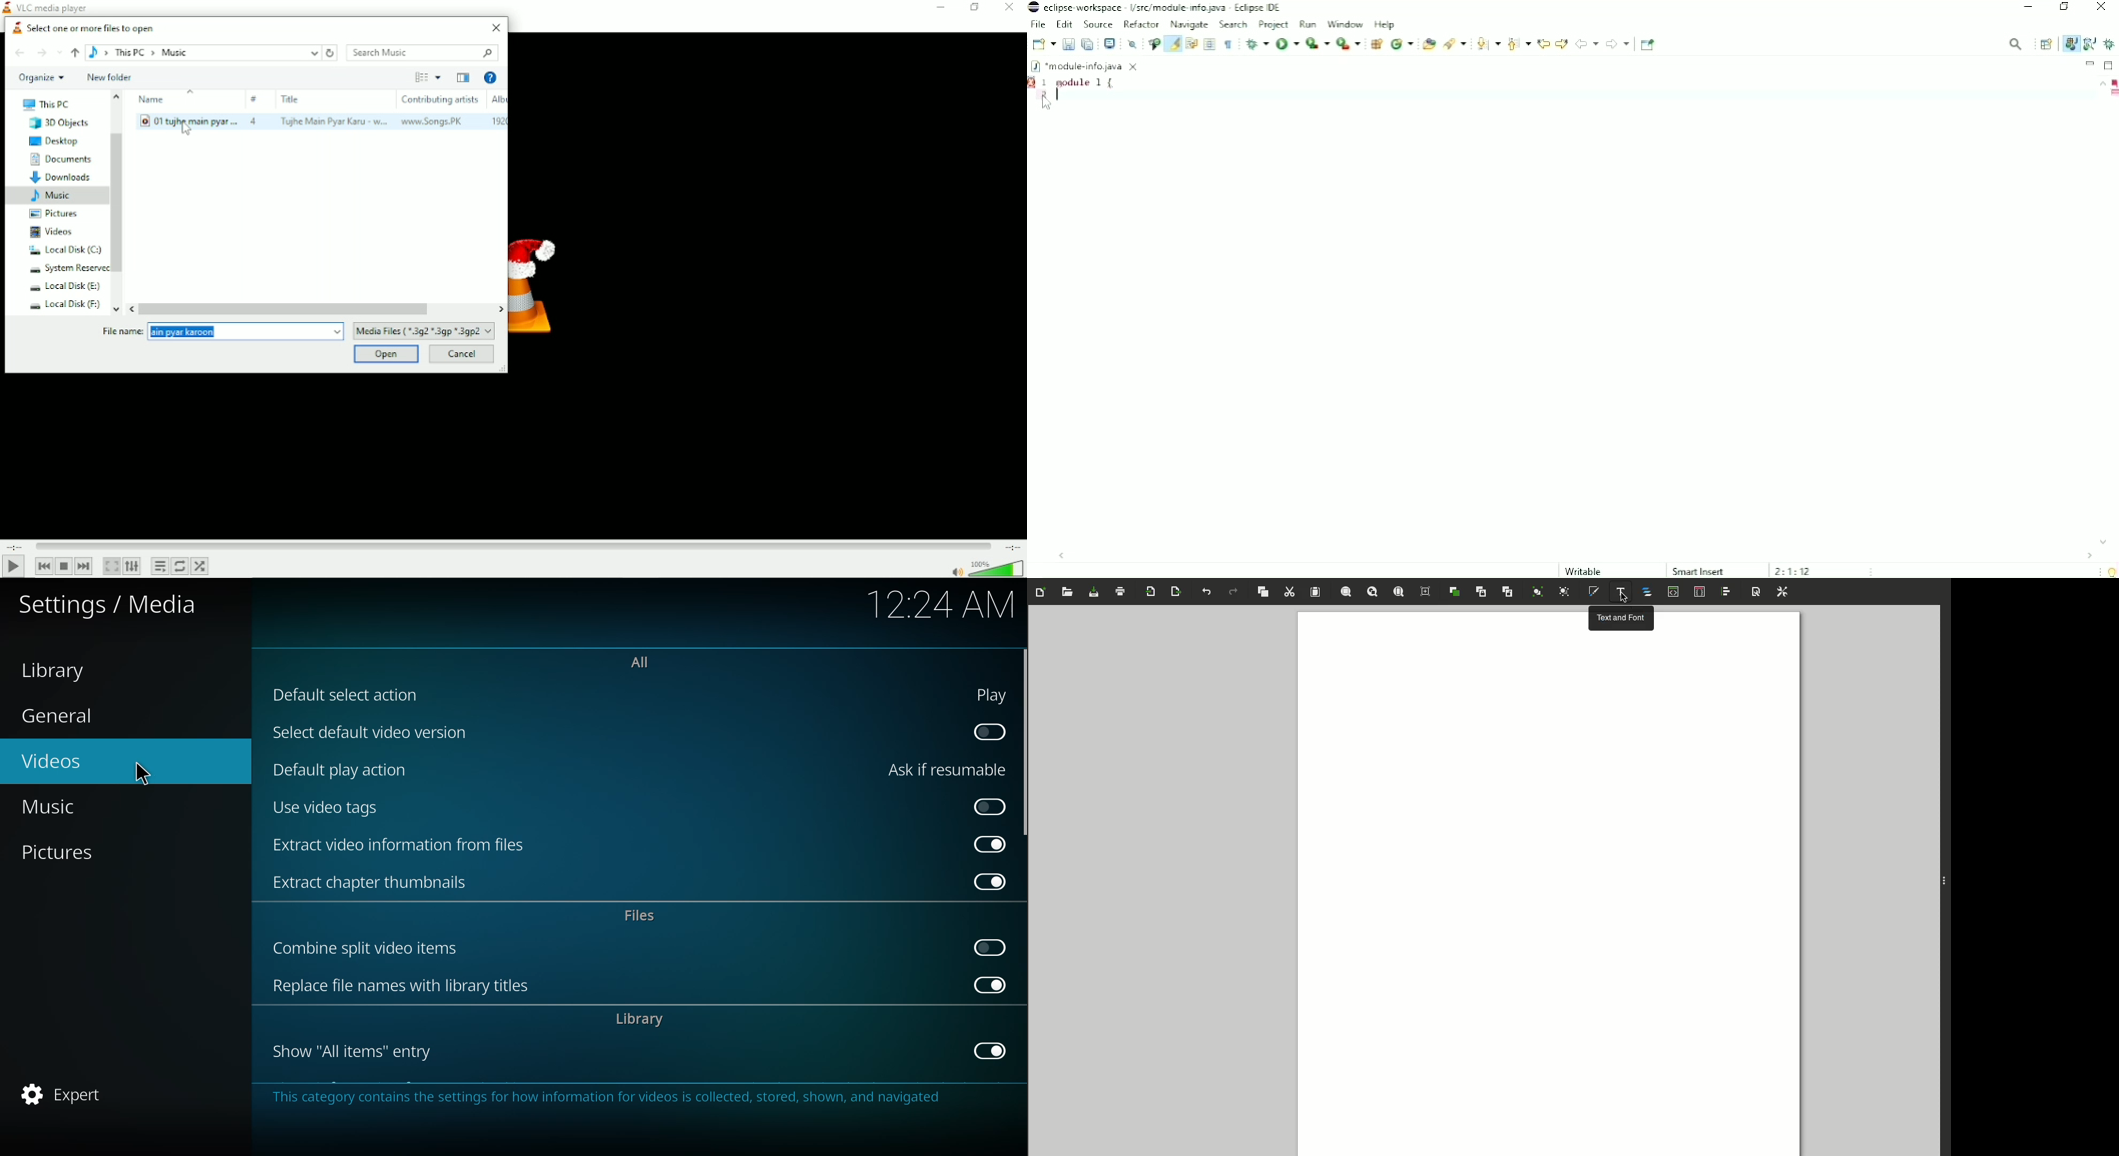 The width and height of the screenshot is (2128, 1176). What do you see at coordinates (949, 769) in the screenshot?
I see `ask if resumable` at bounding box center [949, 769].